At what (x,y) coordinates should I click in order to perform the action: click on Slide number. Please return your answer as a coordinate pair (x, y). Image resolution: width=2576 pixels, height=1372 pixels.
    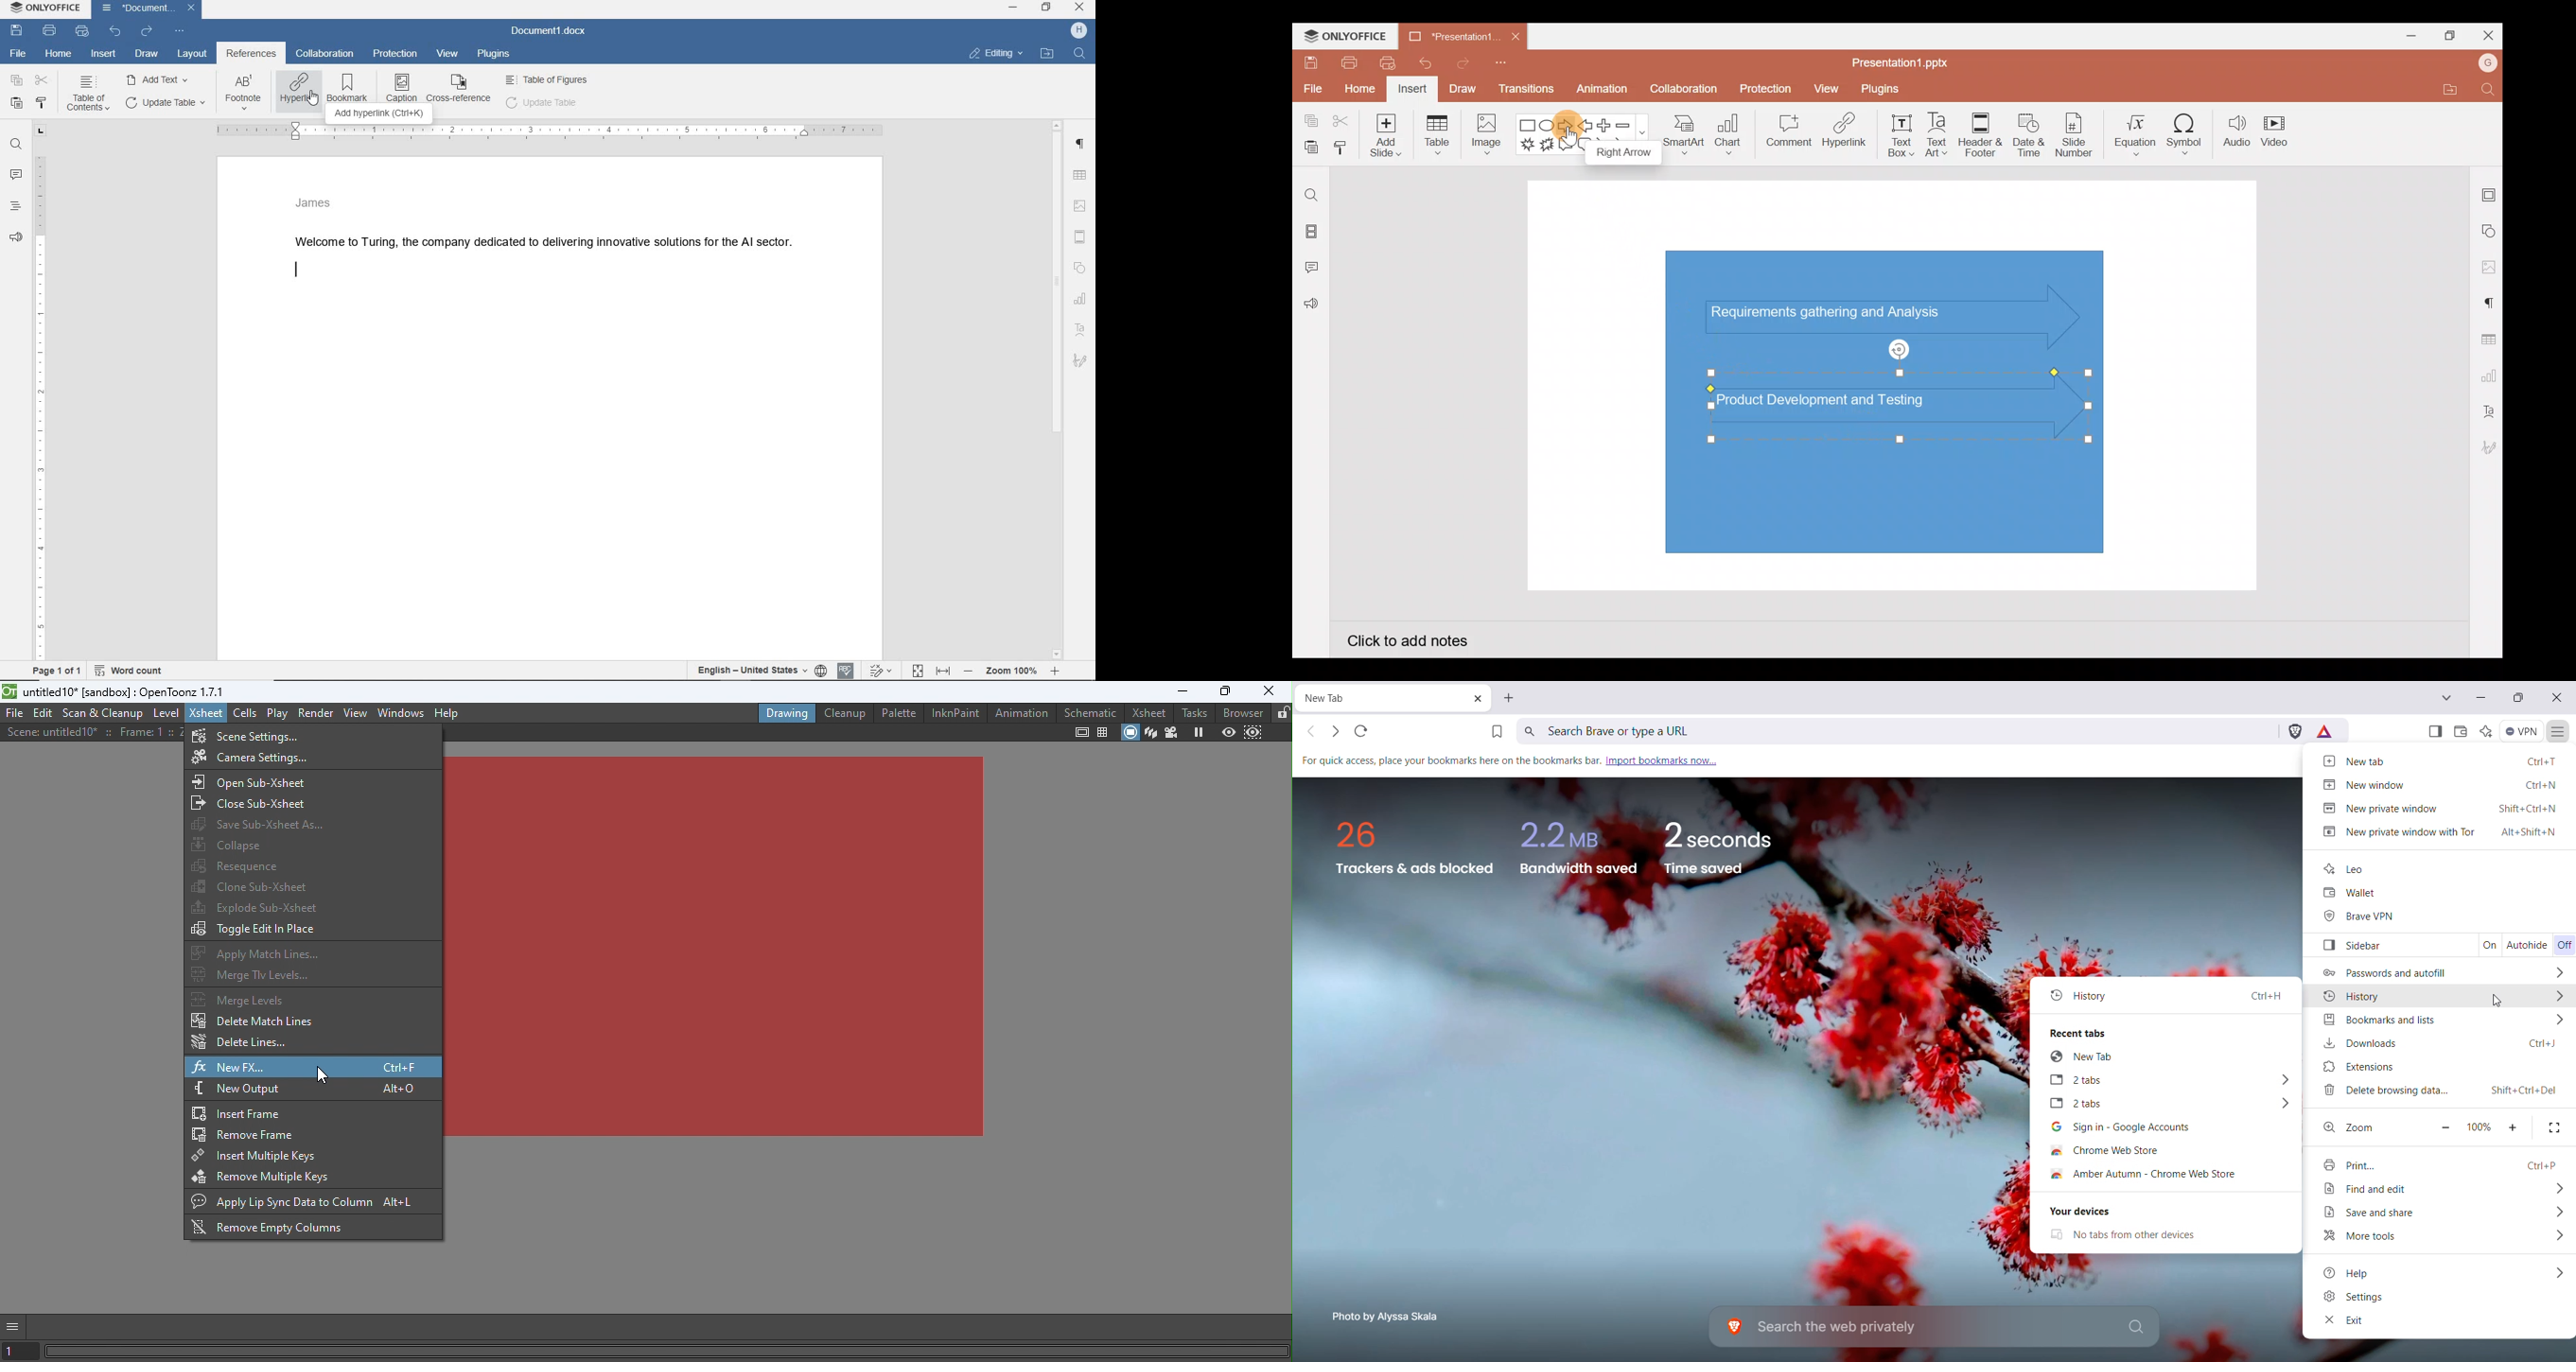
    Looking at the image, I should click on (2073, 135).